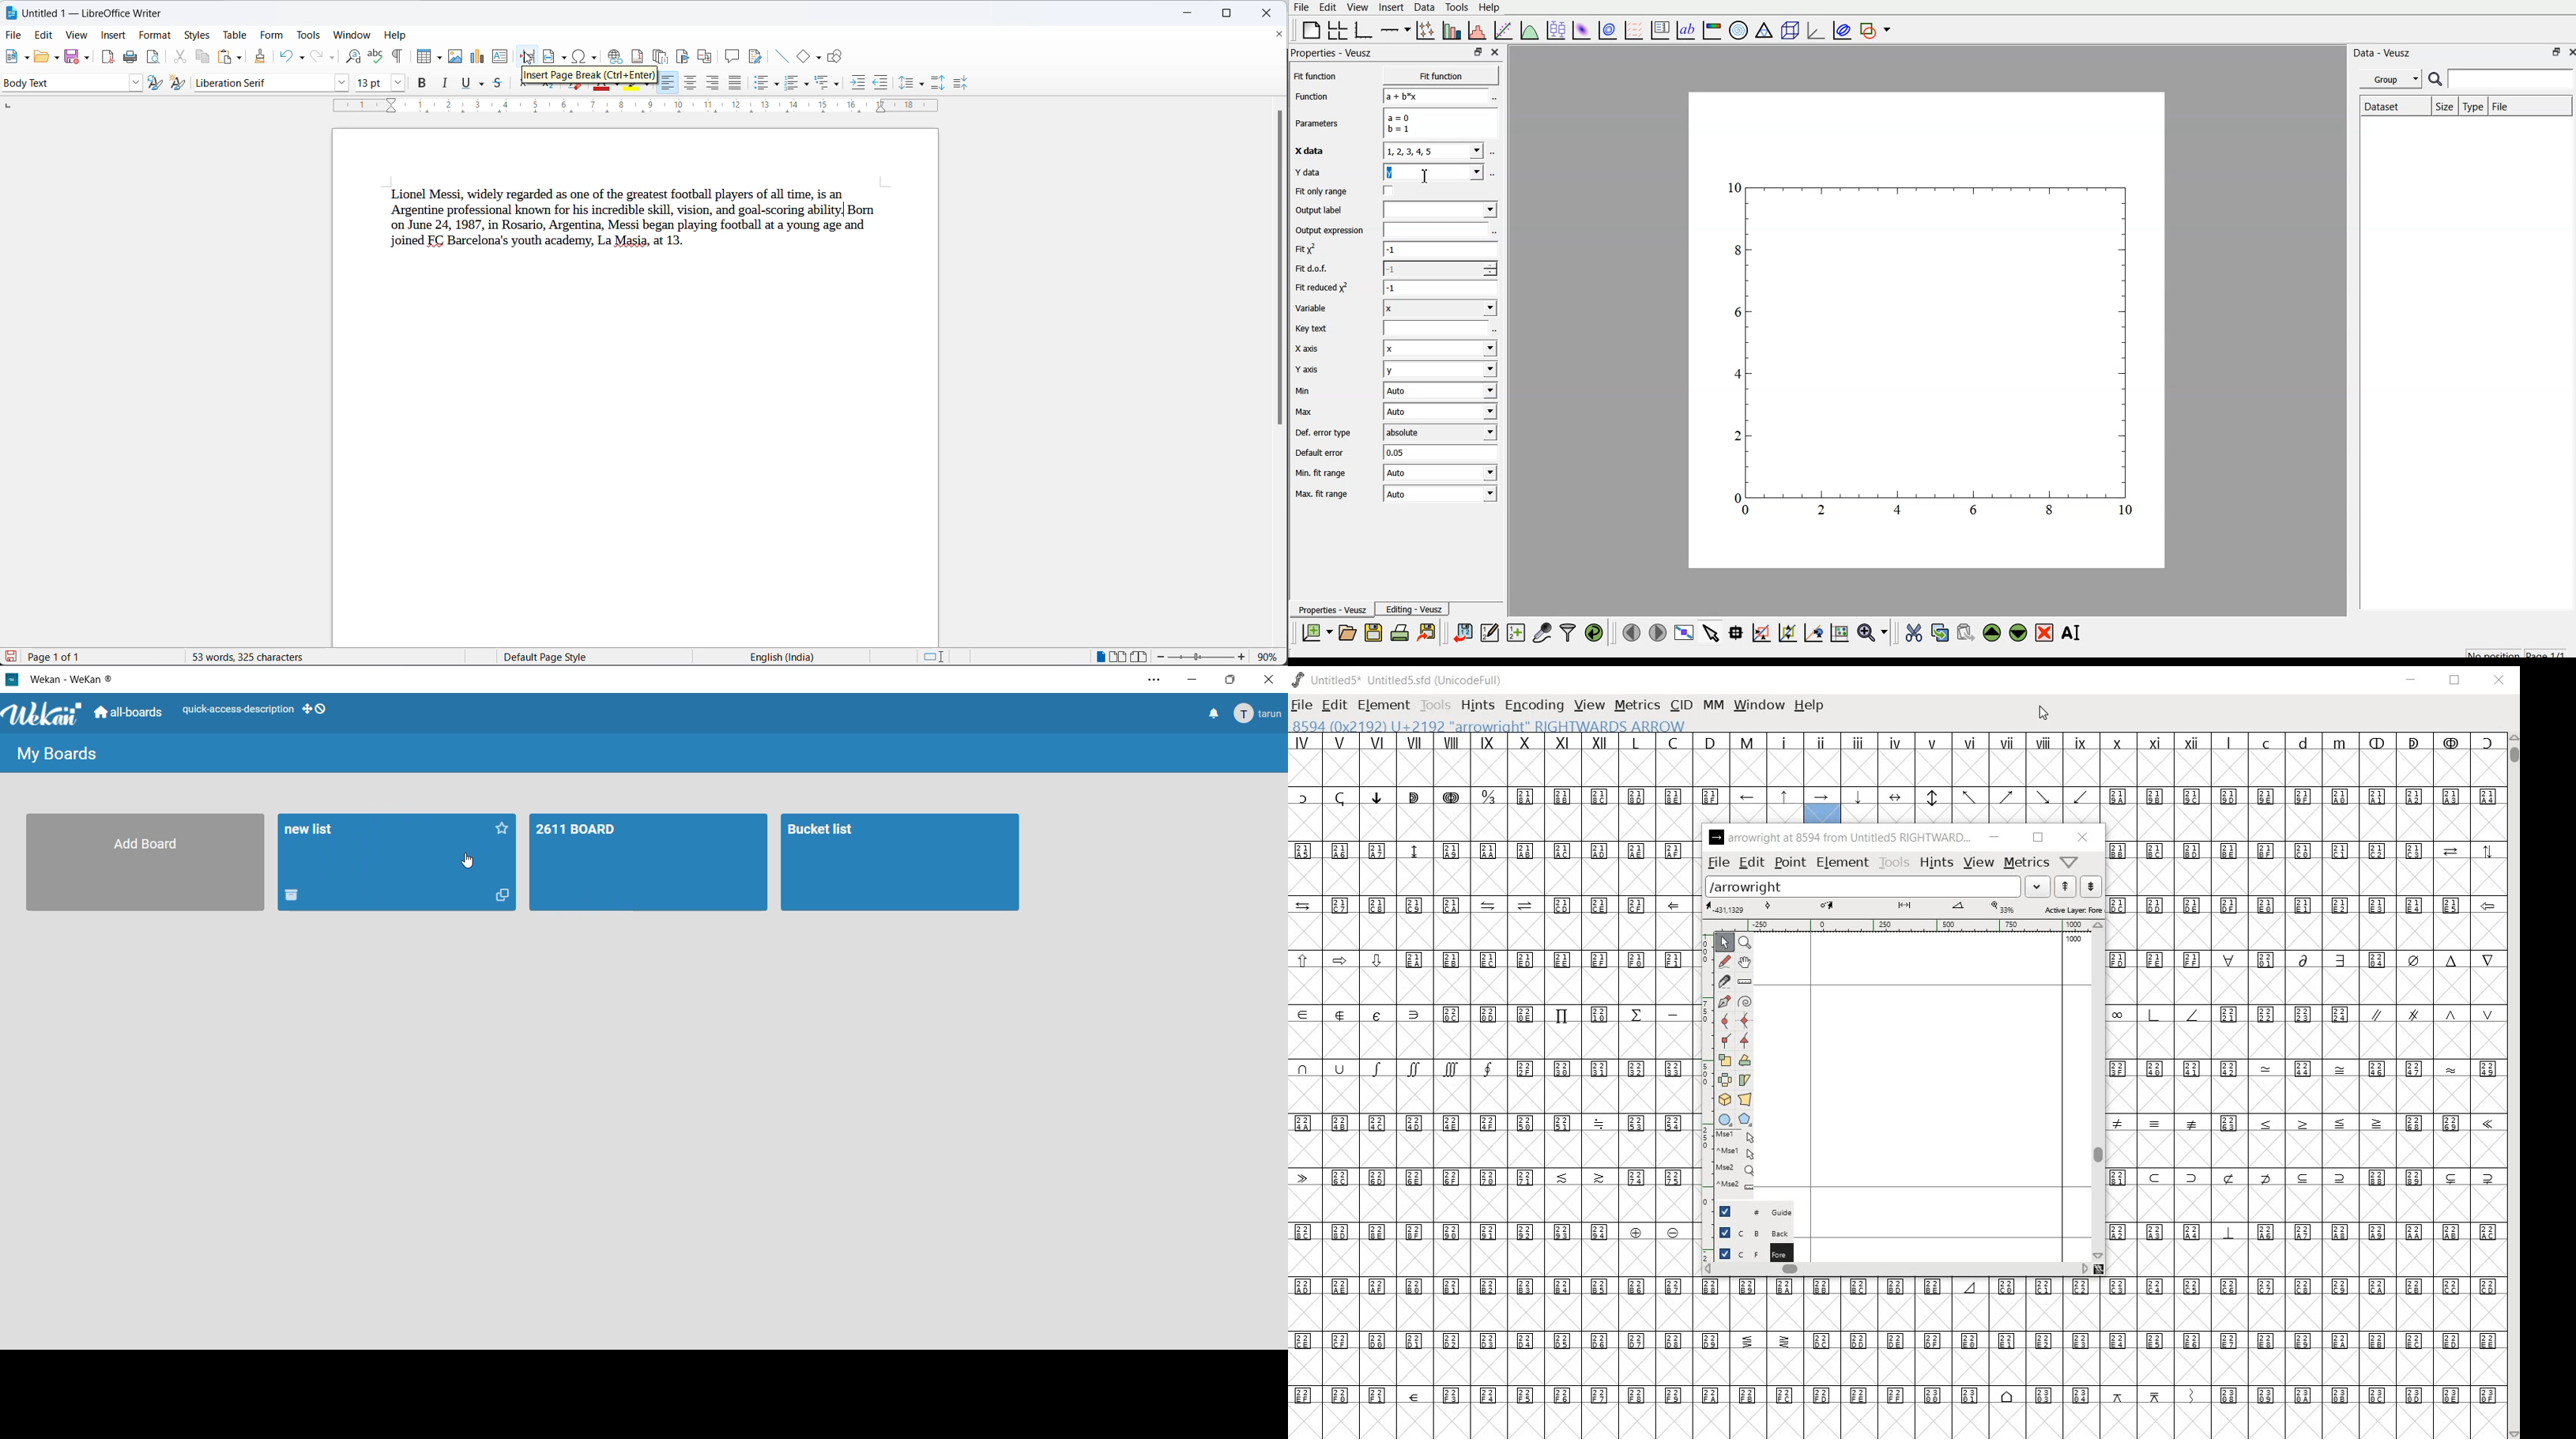 The image size is (2576, 1456). I want to click on move up the selected widget, so click(1992, 633).